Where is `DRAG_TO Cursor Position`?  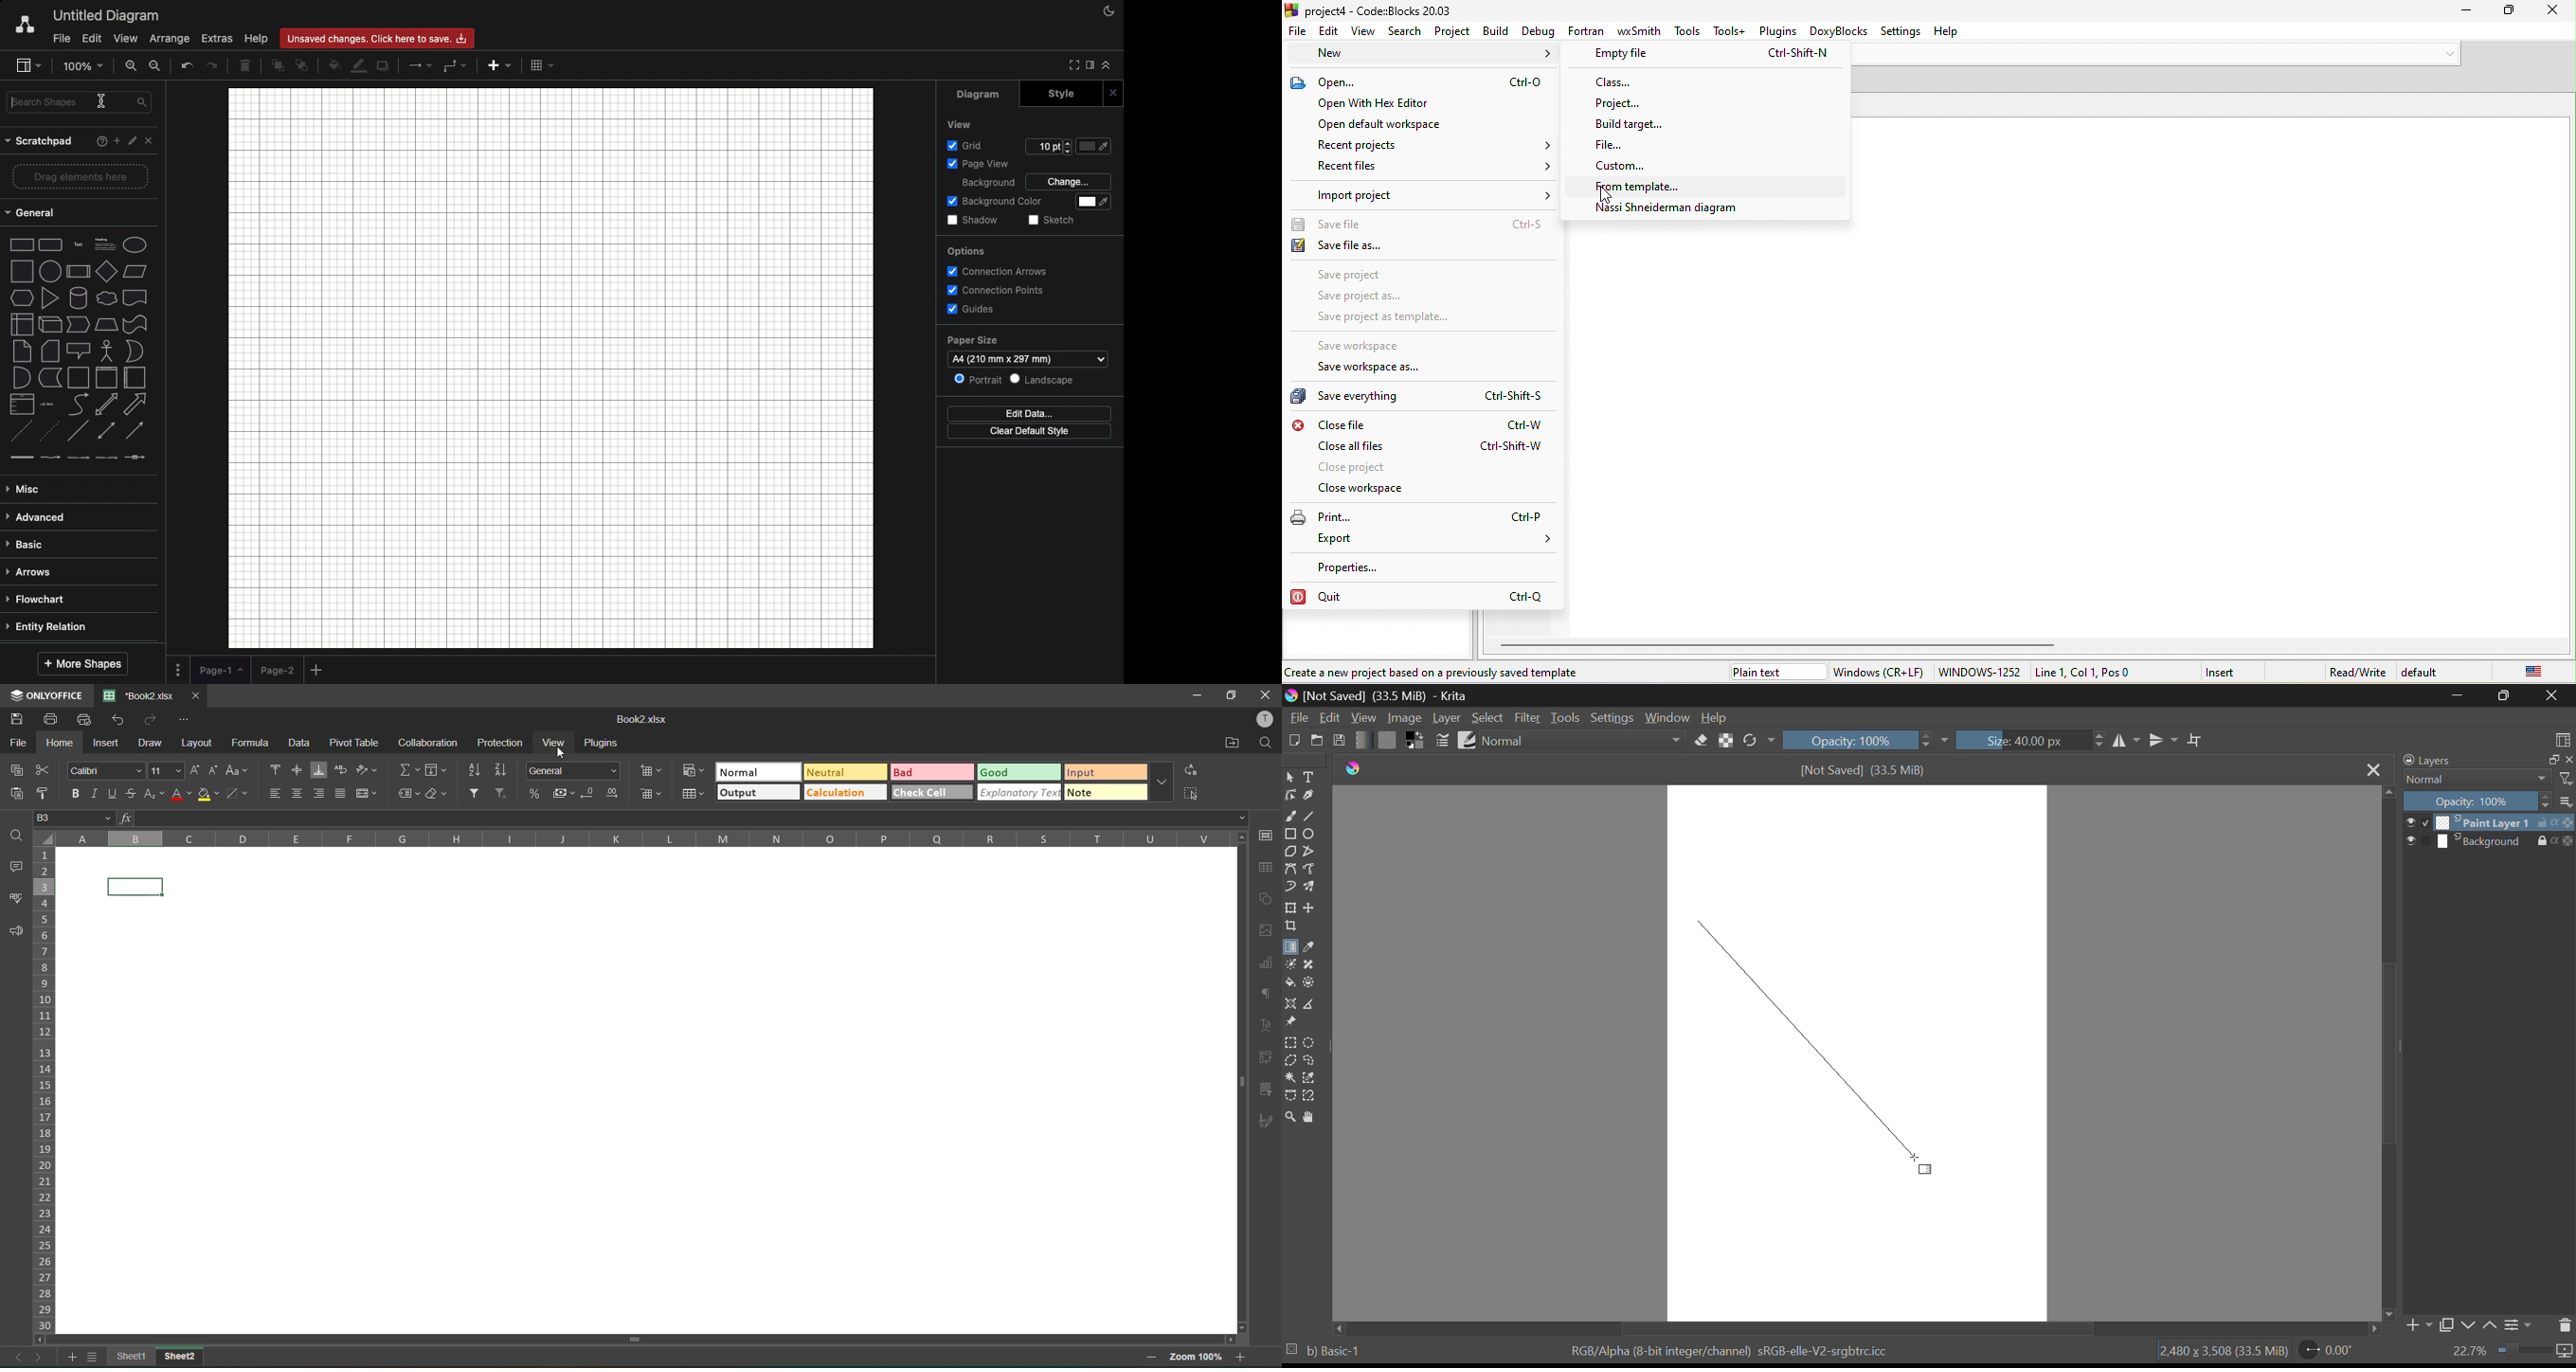
DRAG_TO Cursor Position is located at coordinates (1933, 1167).